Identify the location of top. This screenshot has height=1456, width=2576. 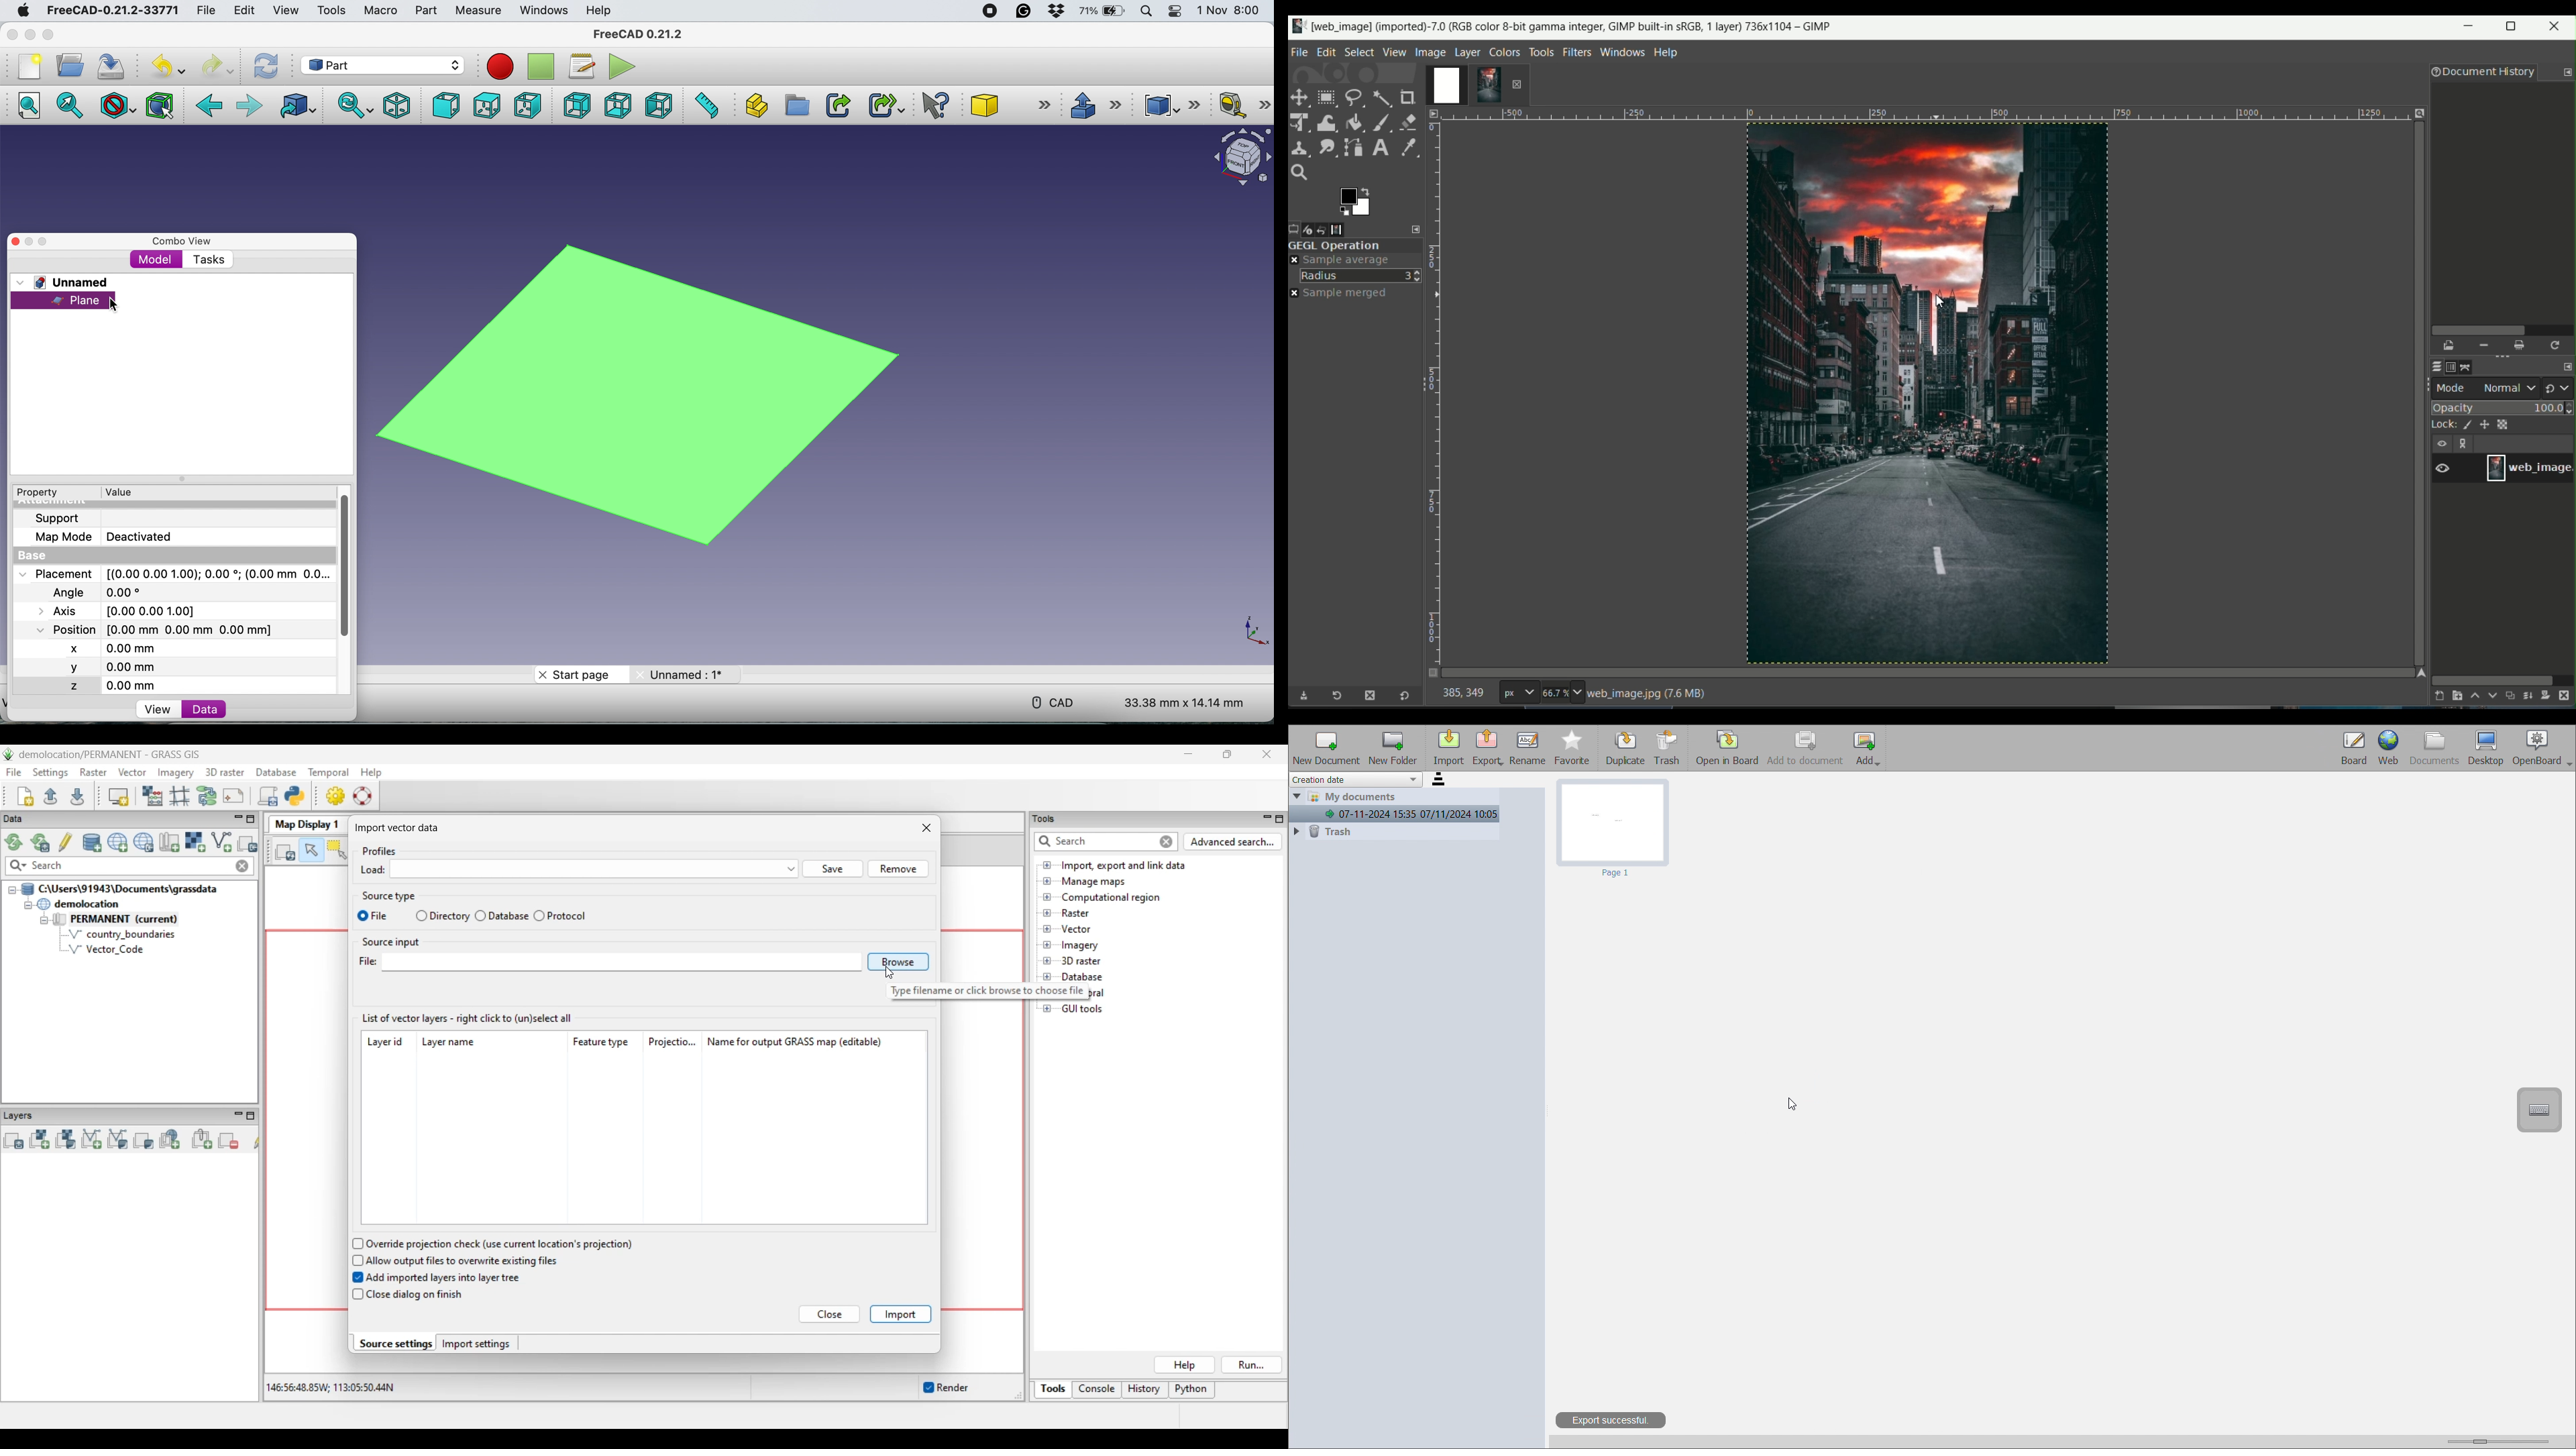
(486, 106).